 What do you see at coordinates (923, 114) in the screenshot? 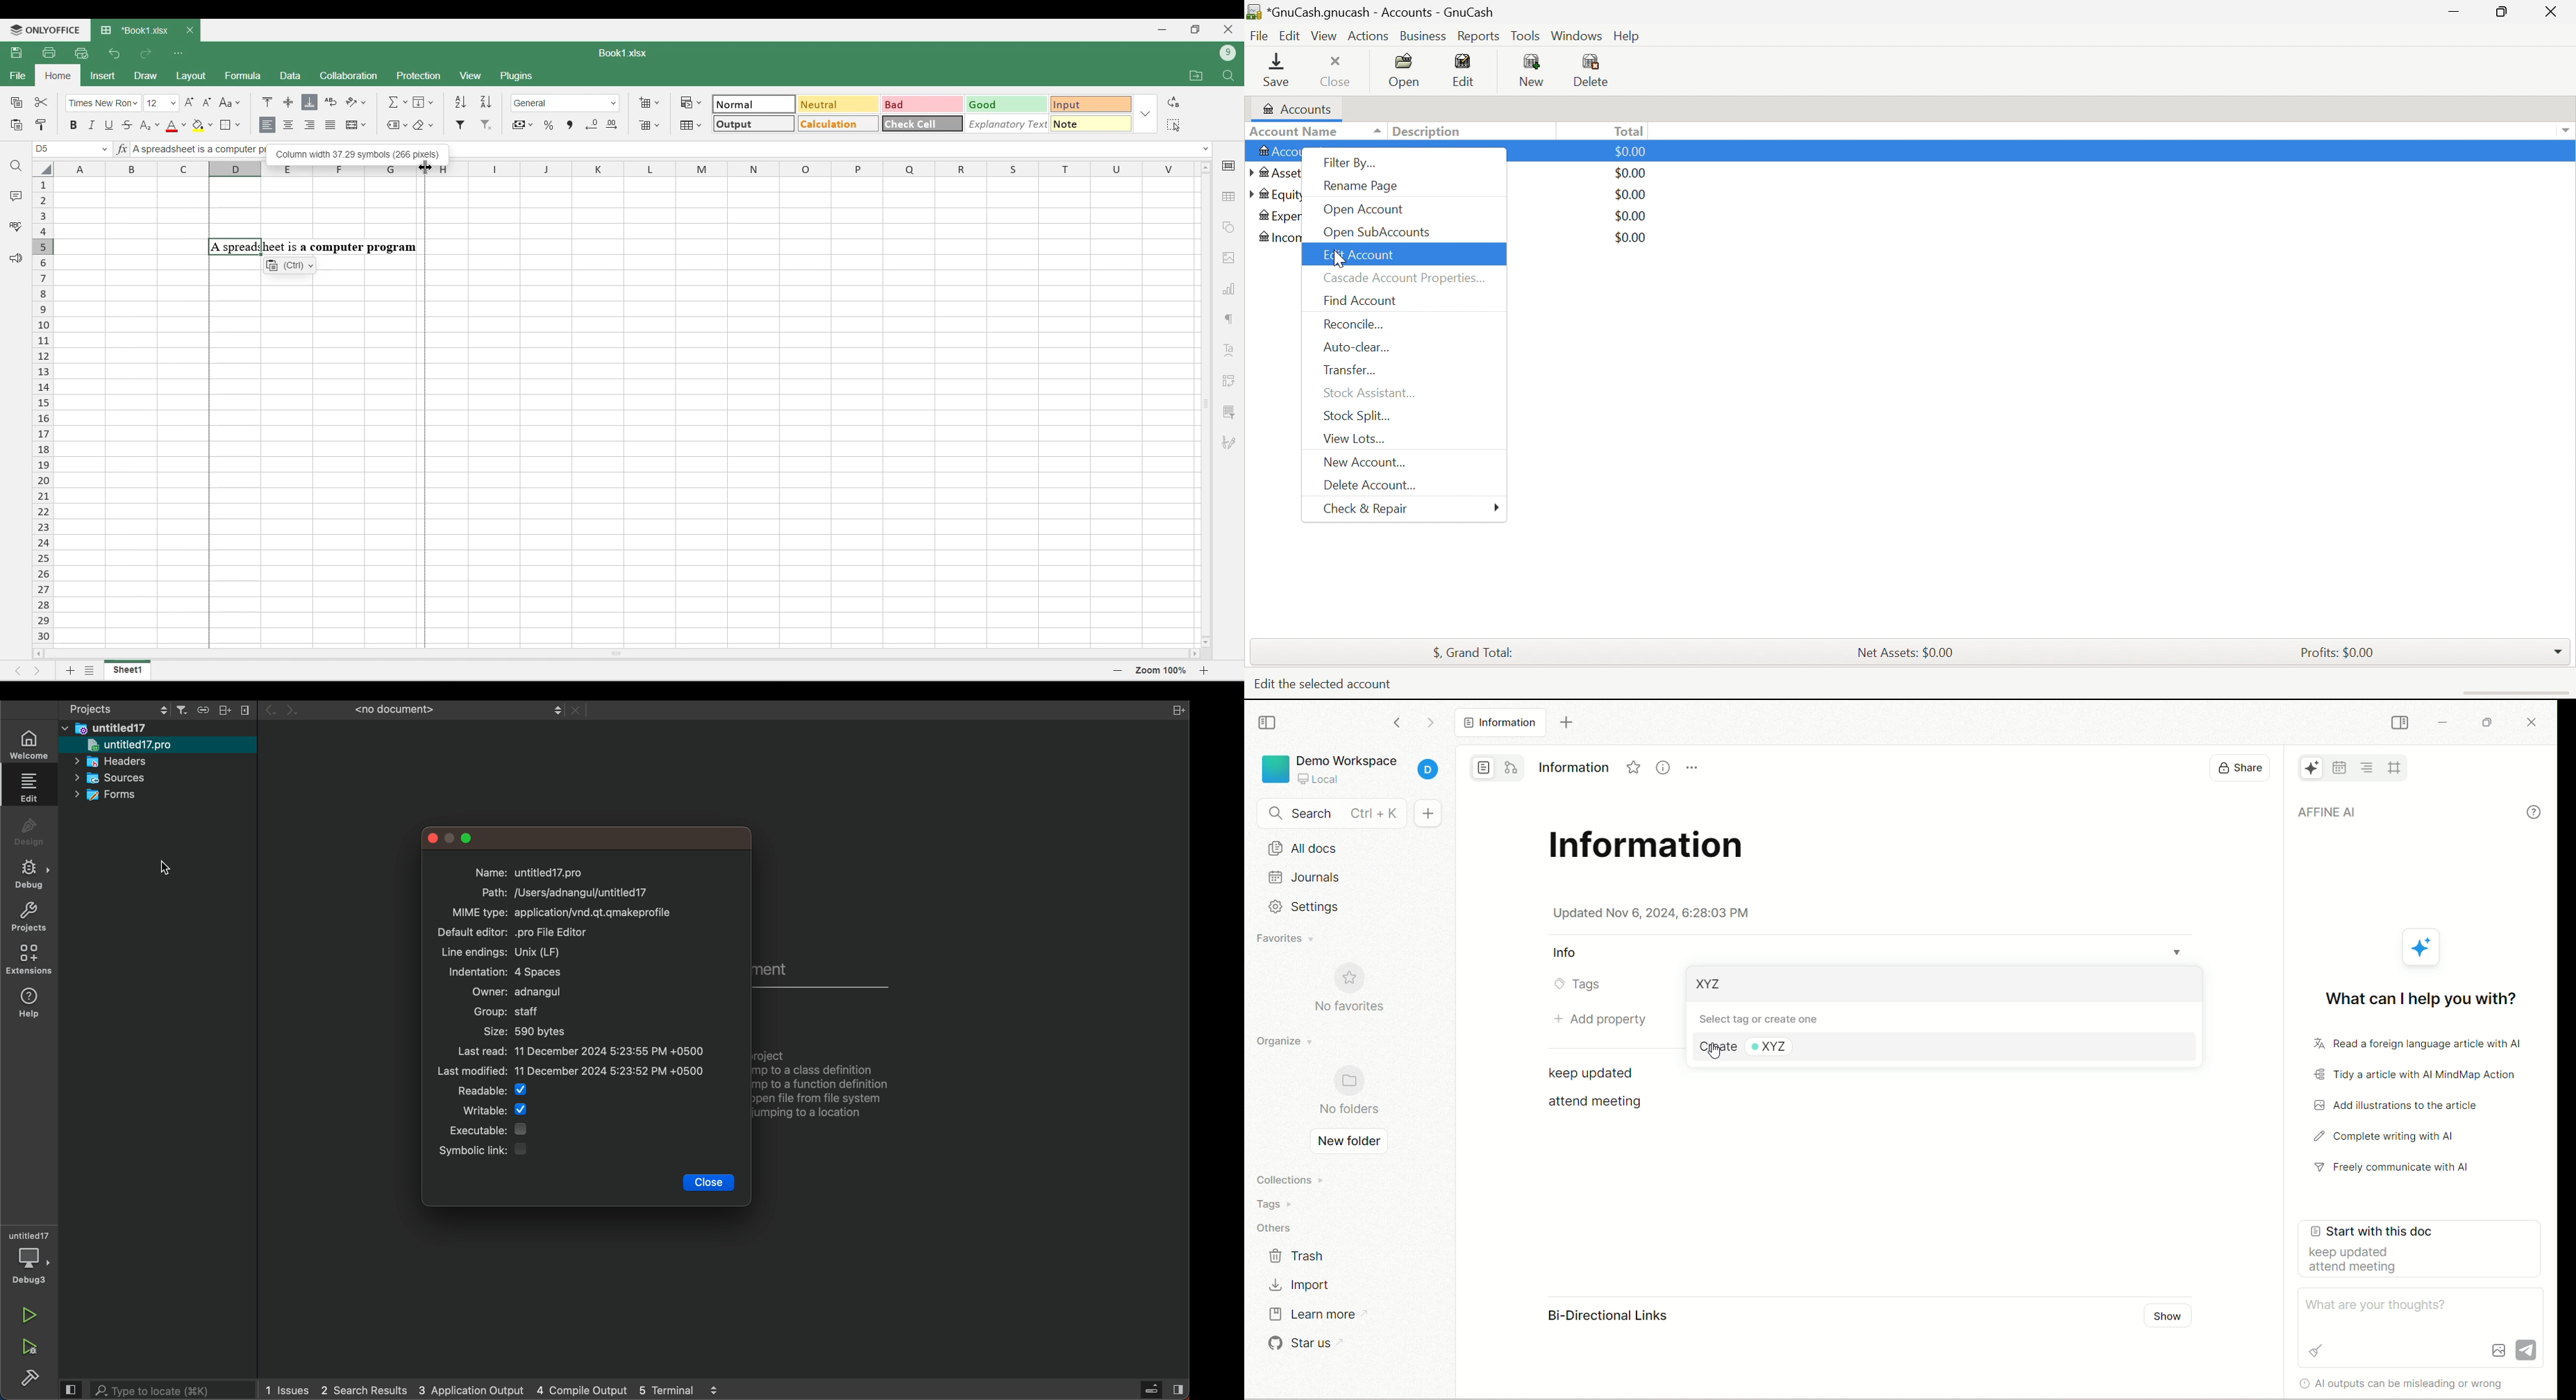
I see `Cell type options` at bounding box center [923, 114].